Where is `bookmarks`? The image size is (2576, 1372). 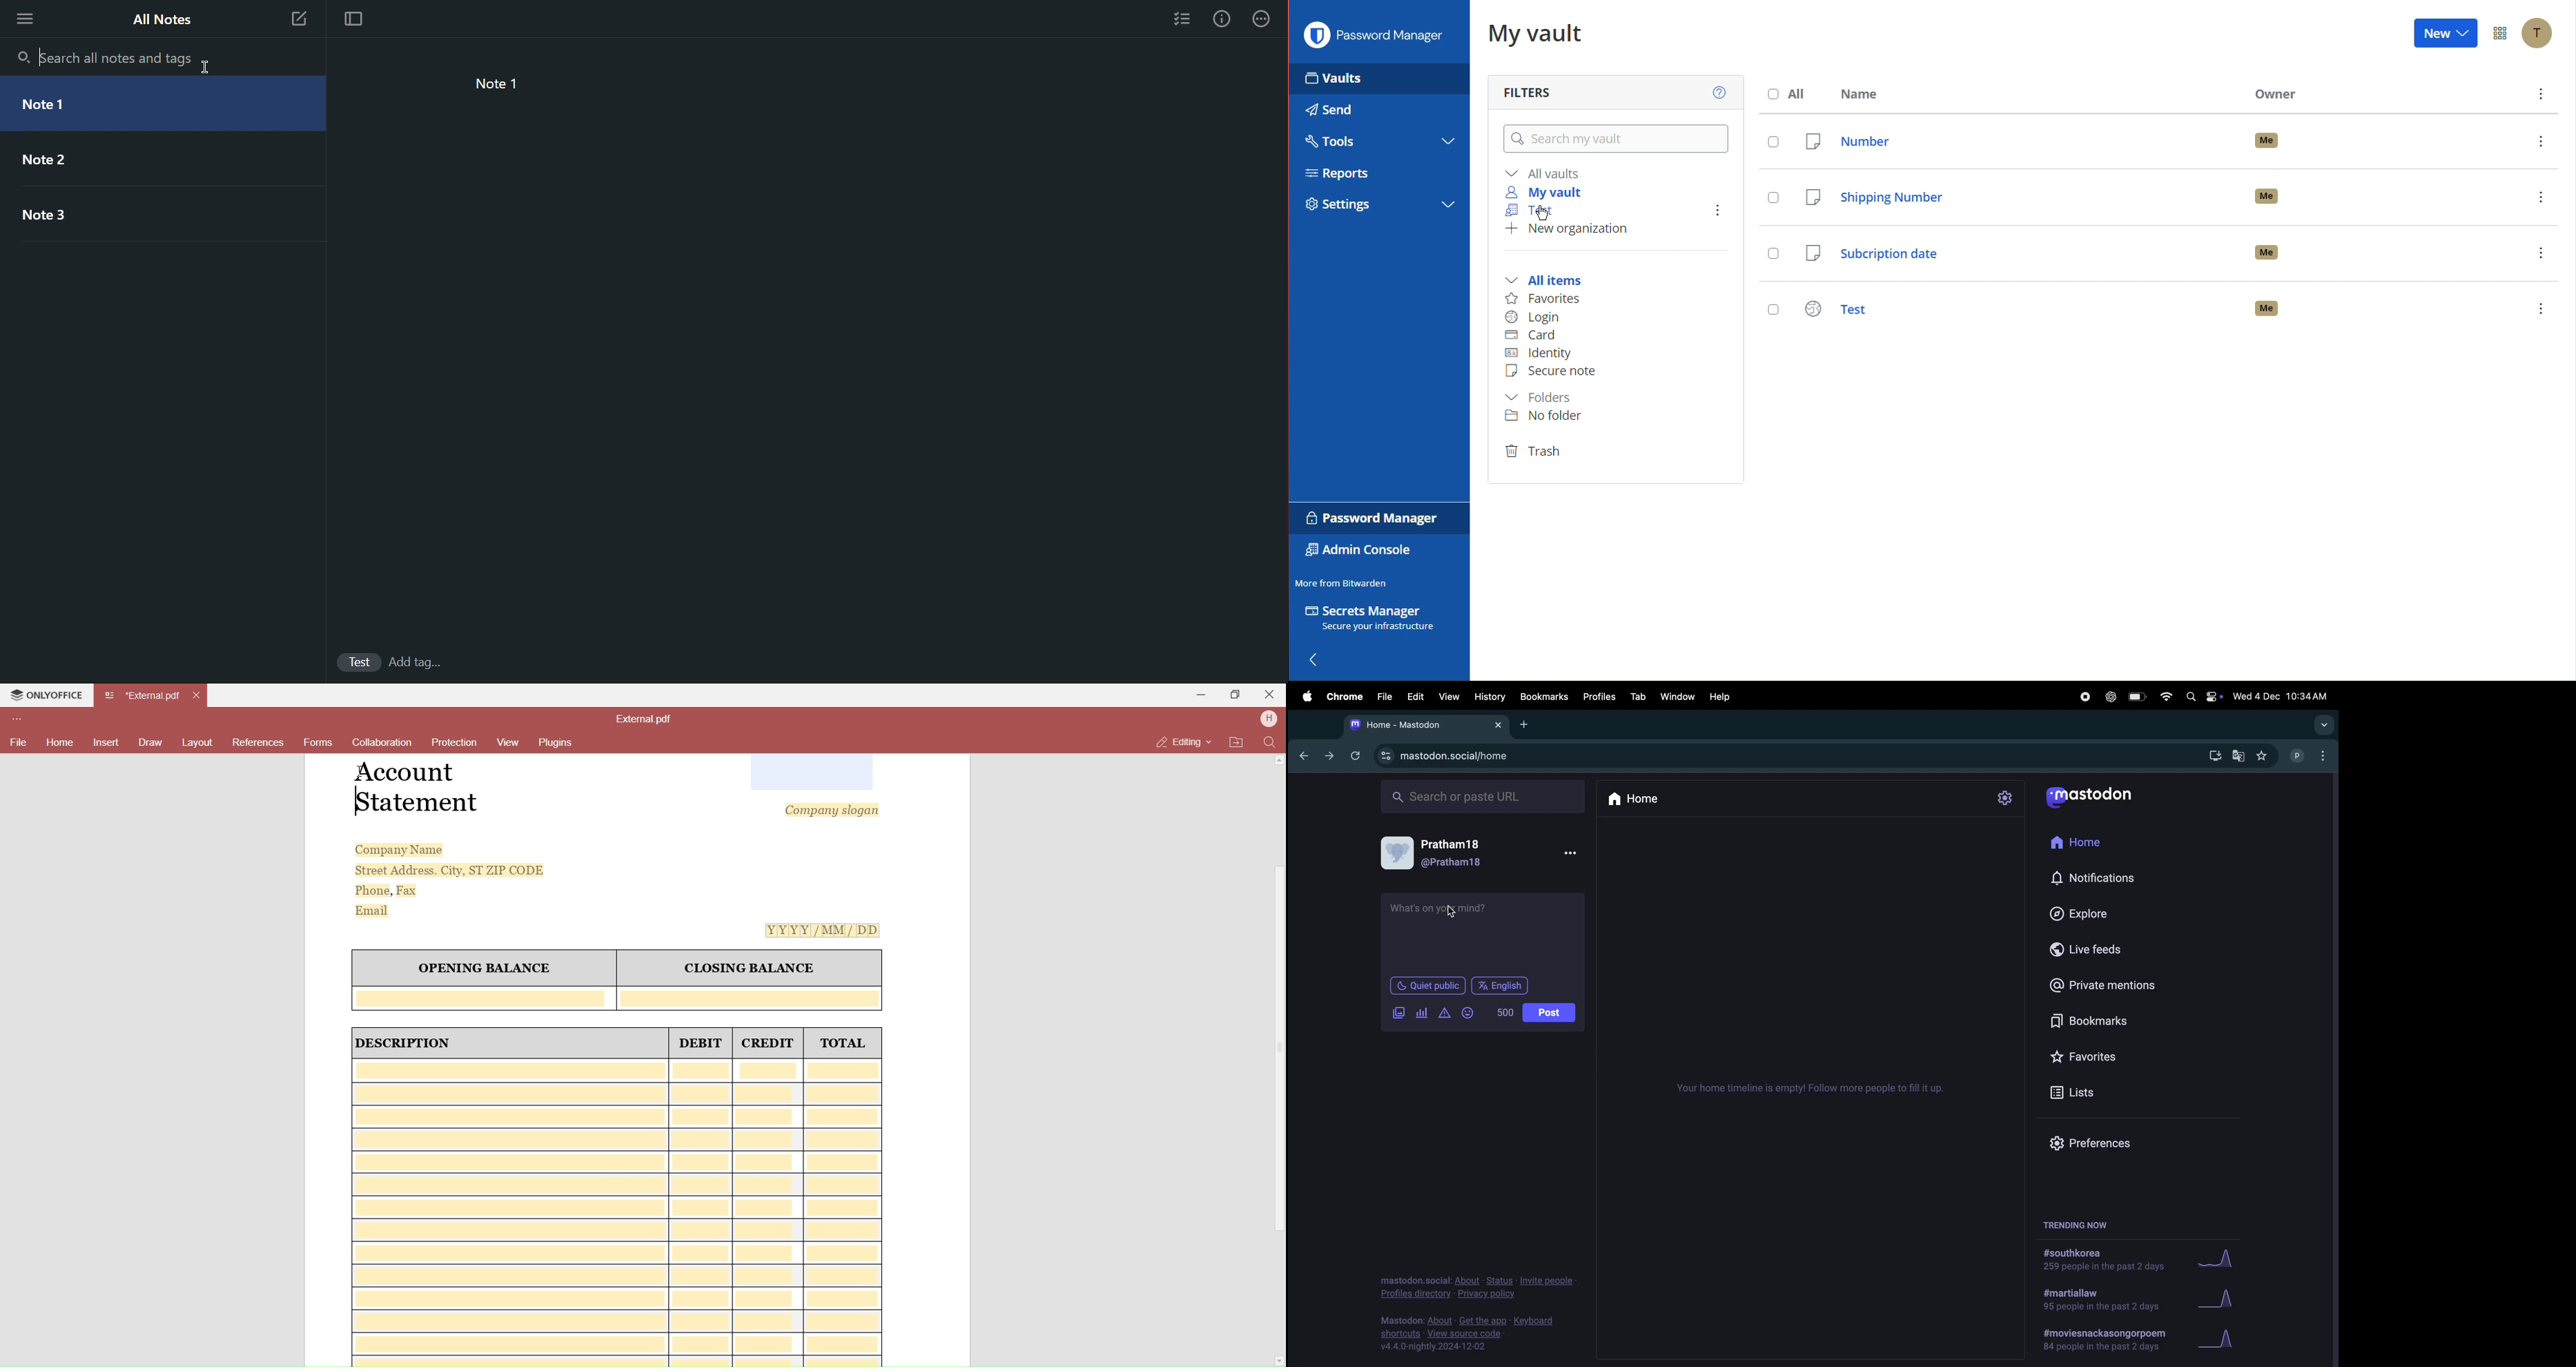 bookmarks is located at coordinates (2084, 1020).